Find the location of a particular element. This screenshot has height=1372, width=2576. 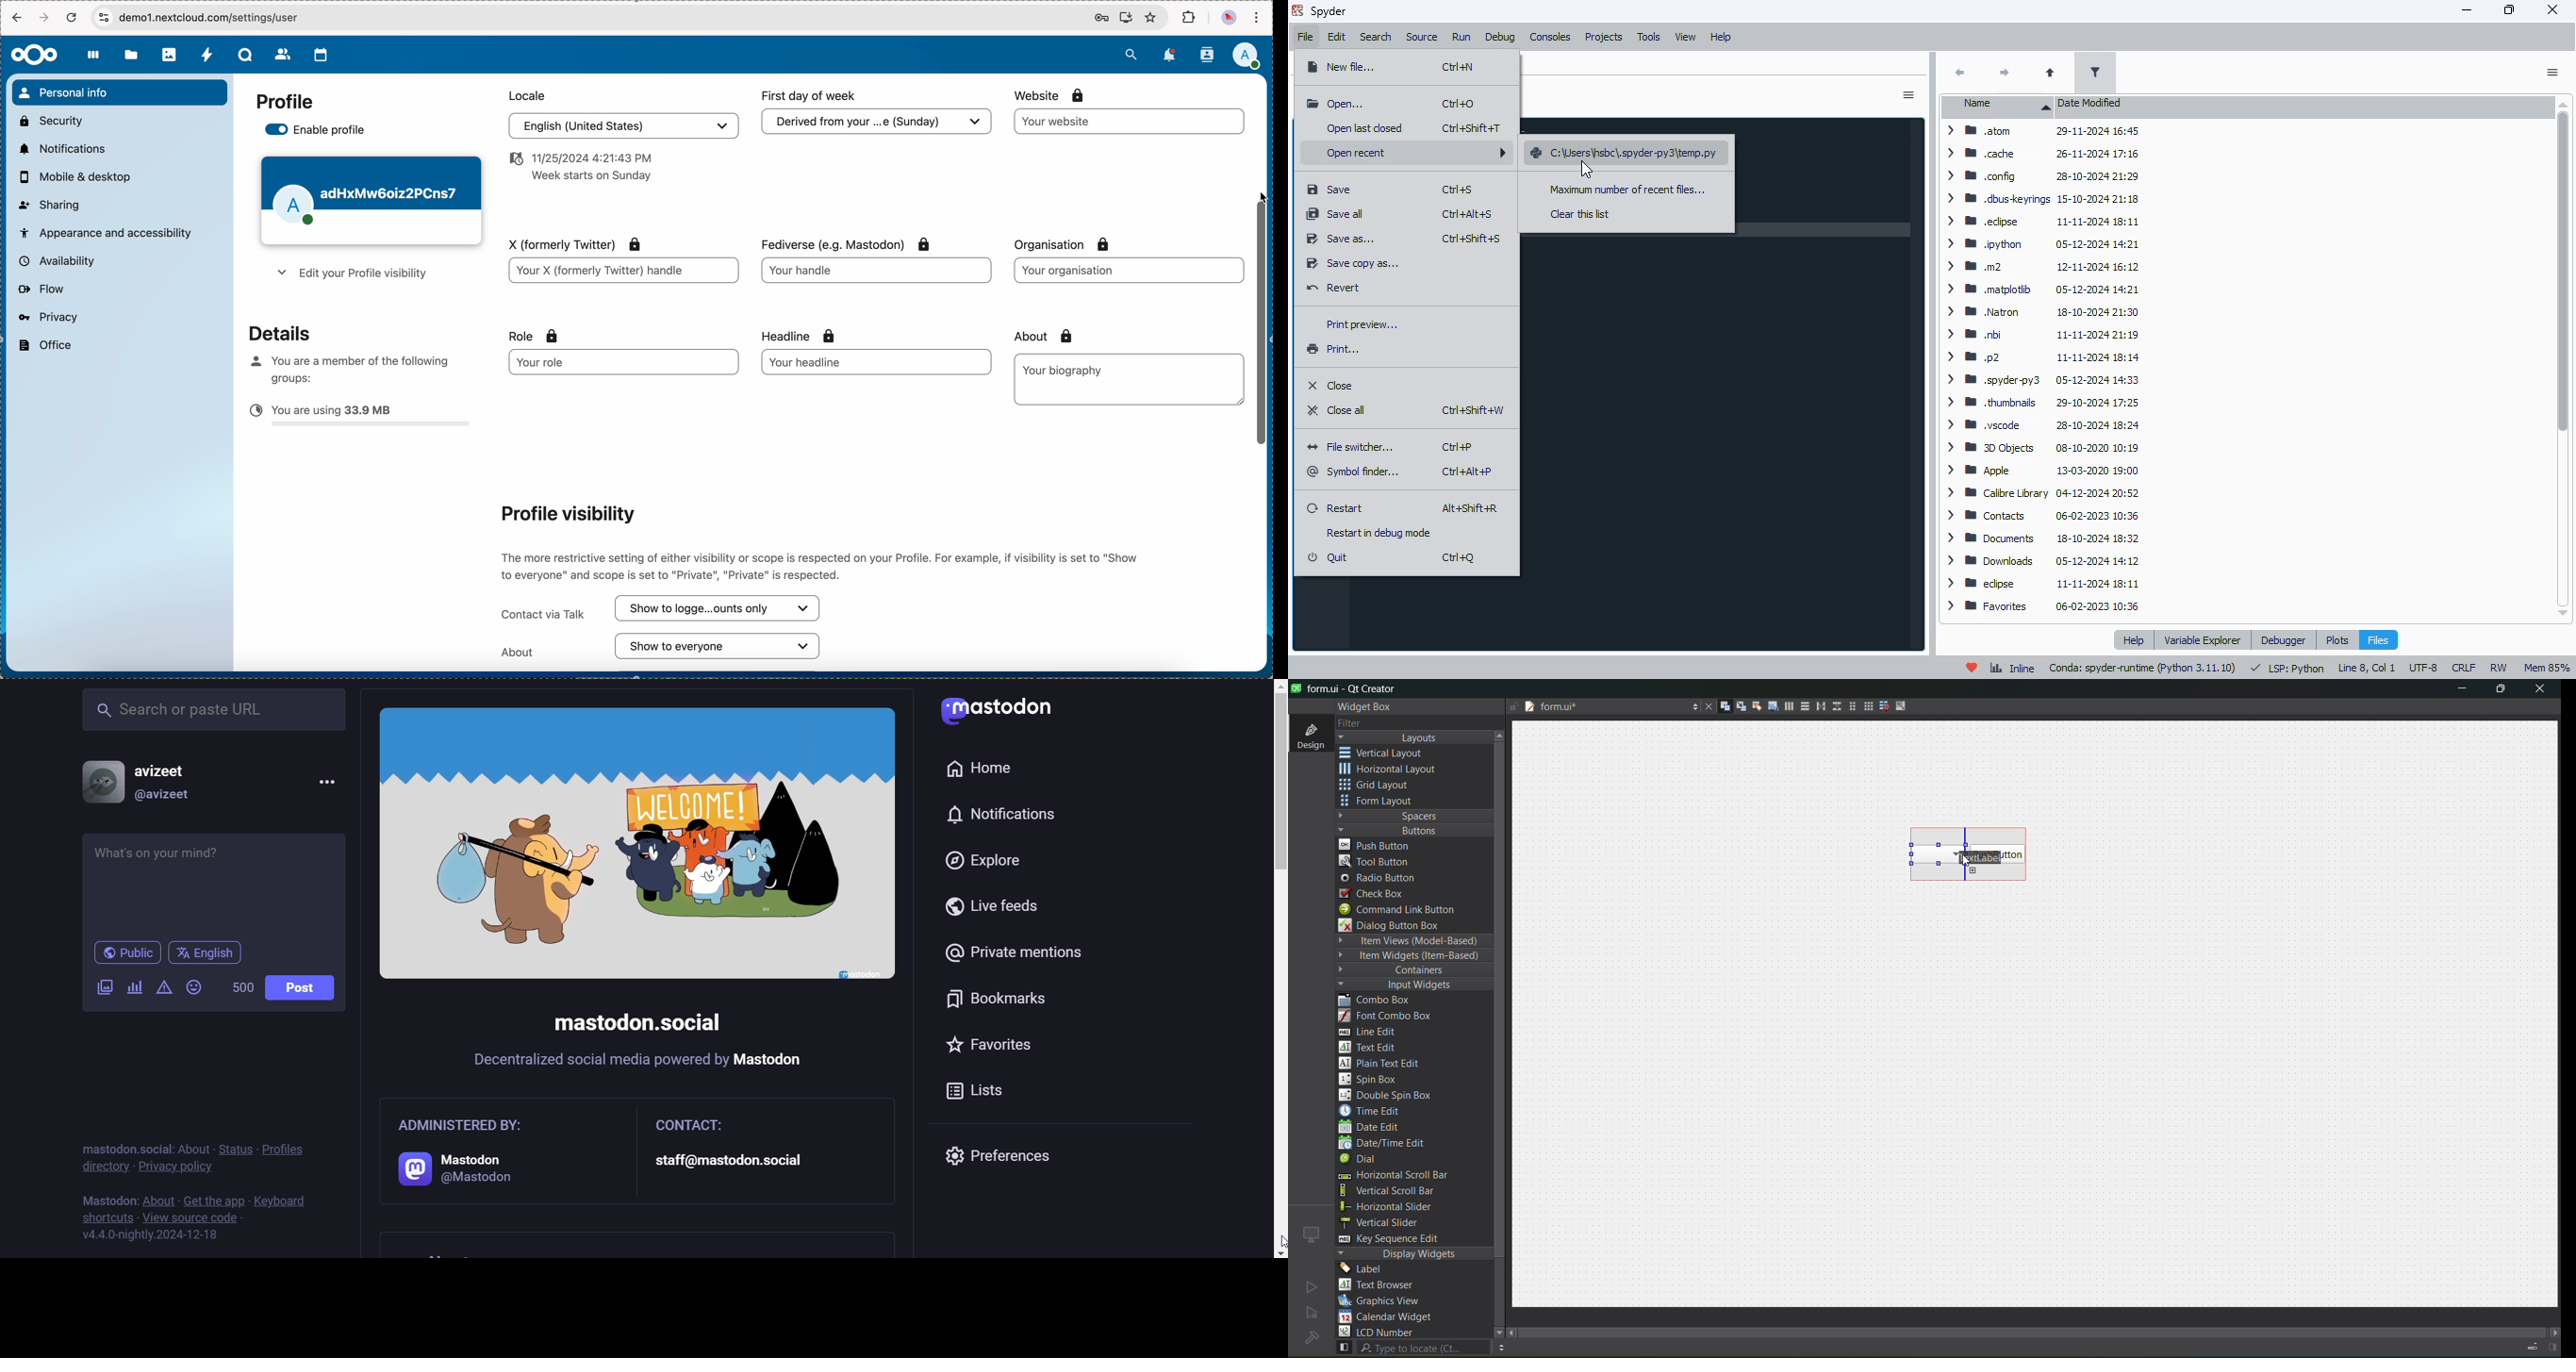

view is located at coordinates (1686, 38).